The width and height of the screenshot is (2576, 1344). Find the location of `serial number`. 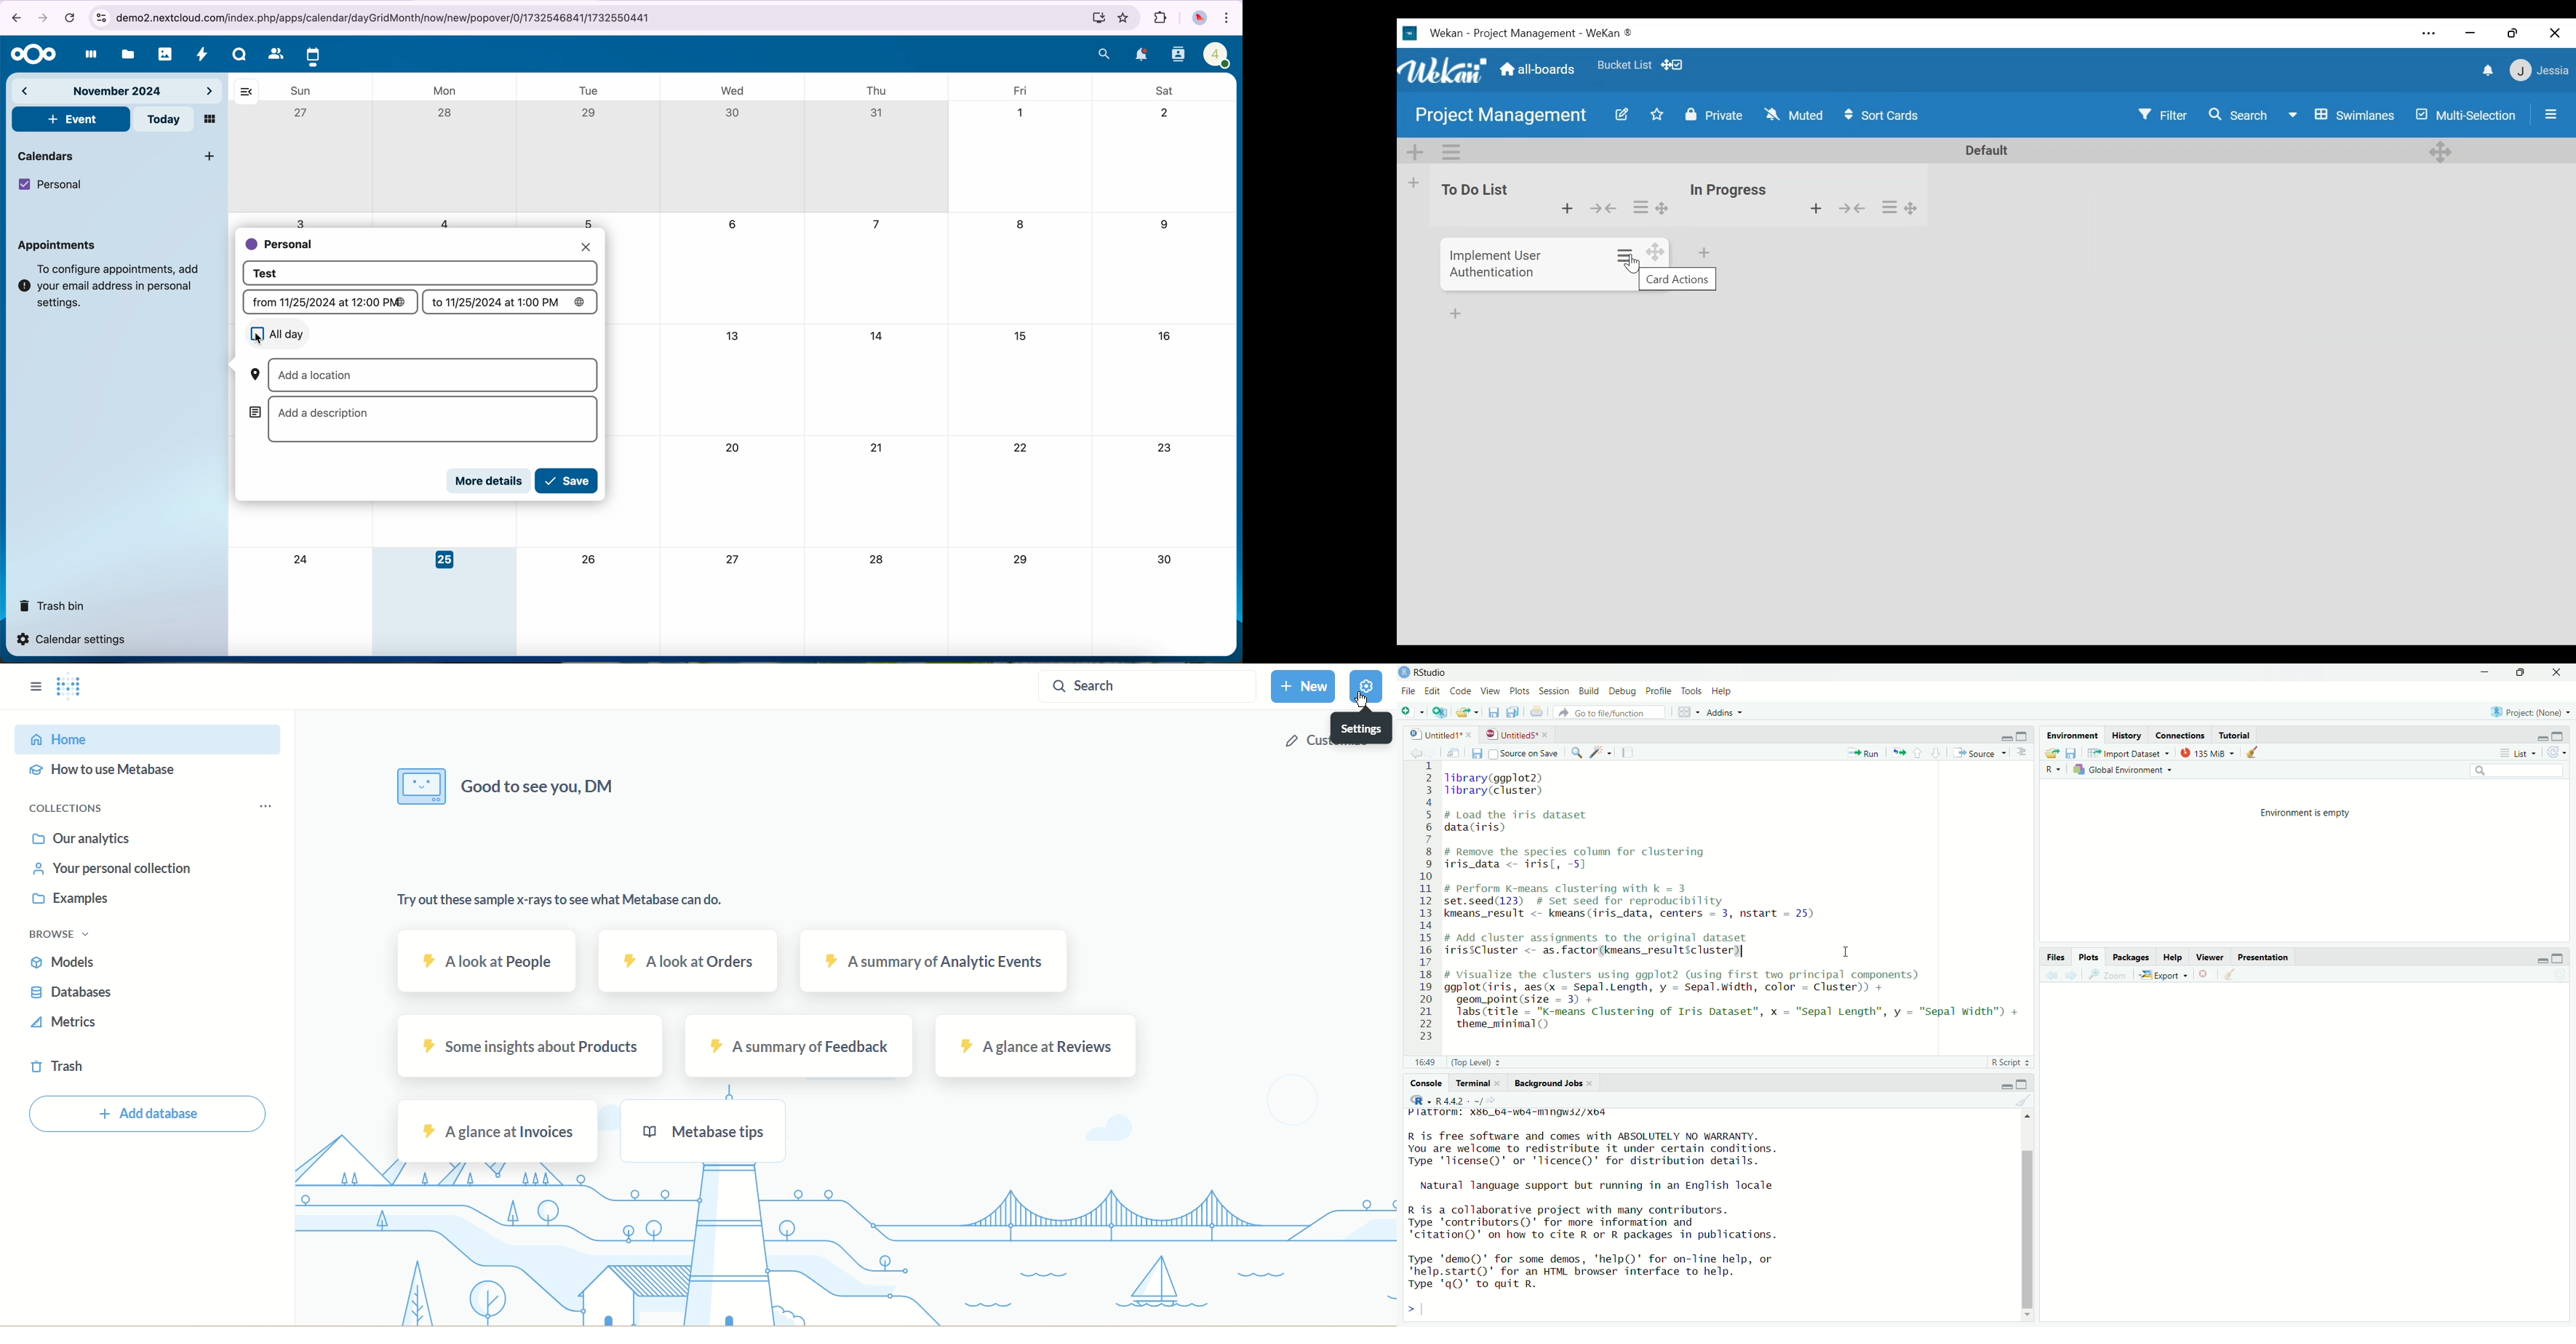

serial number is located at coordinates (1424, 903).